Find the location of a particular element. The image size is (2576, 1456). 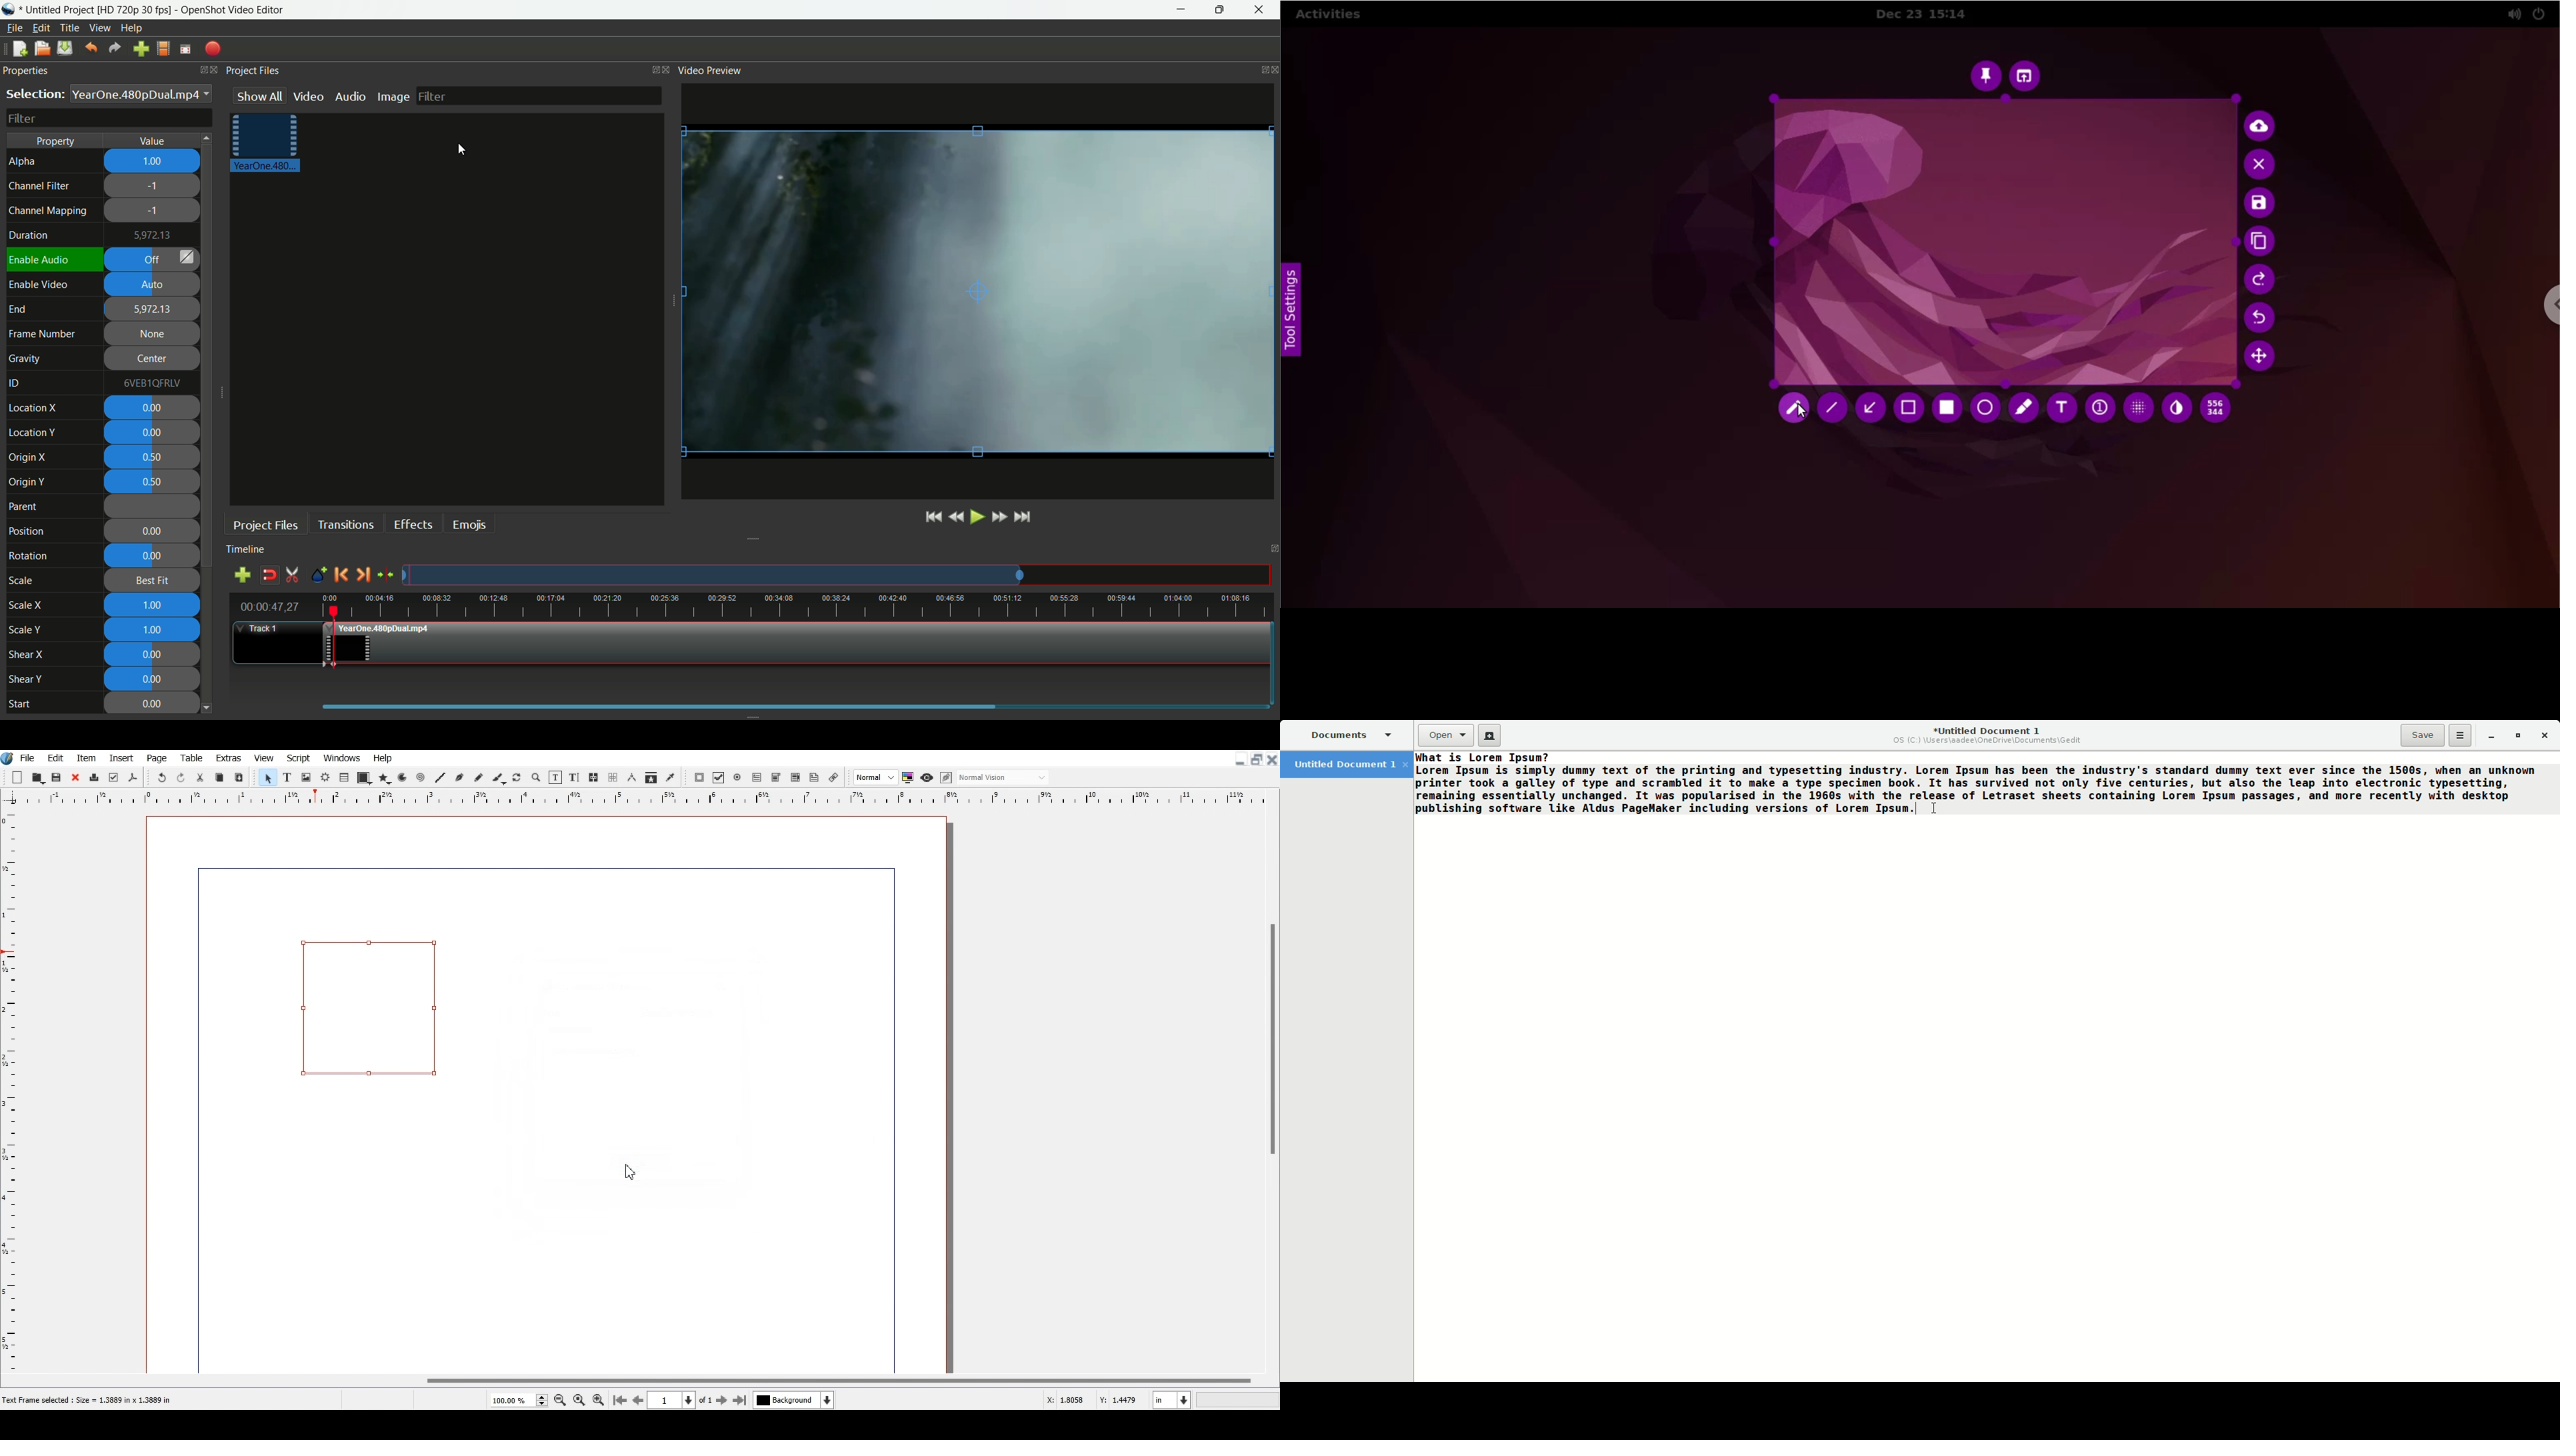

filter bar is located at coordinates (109, 118).